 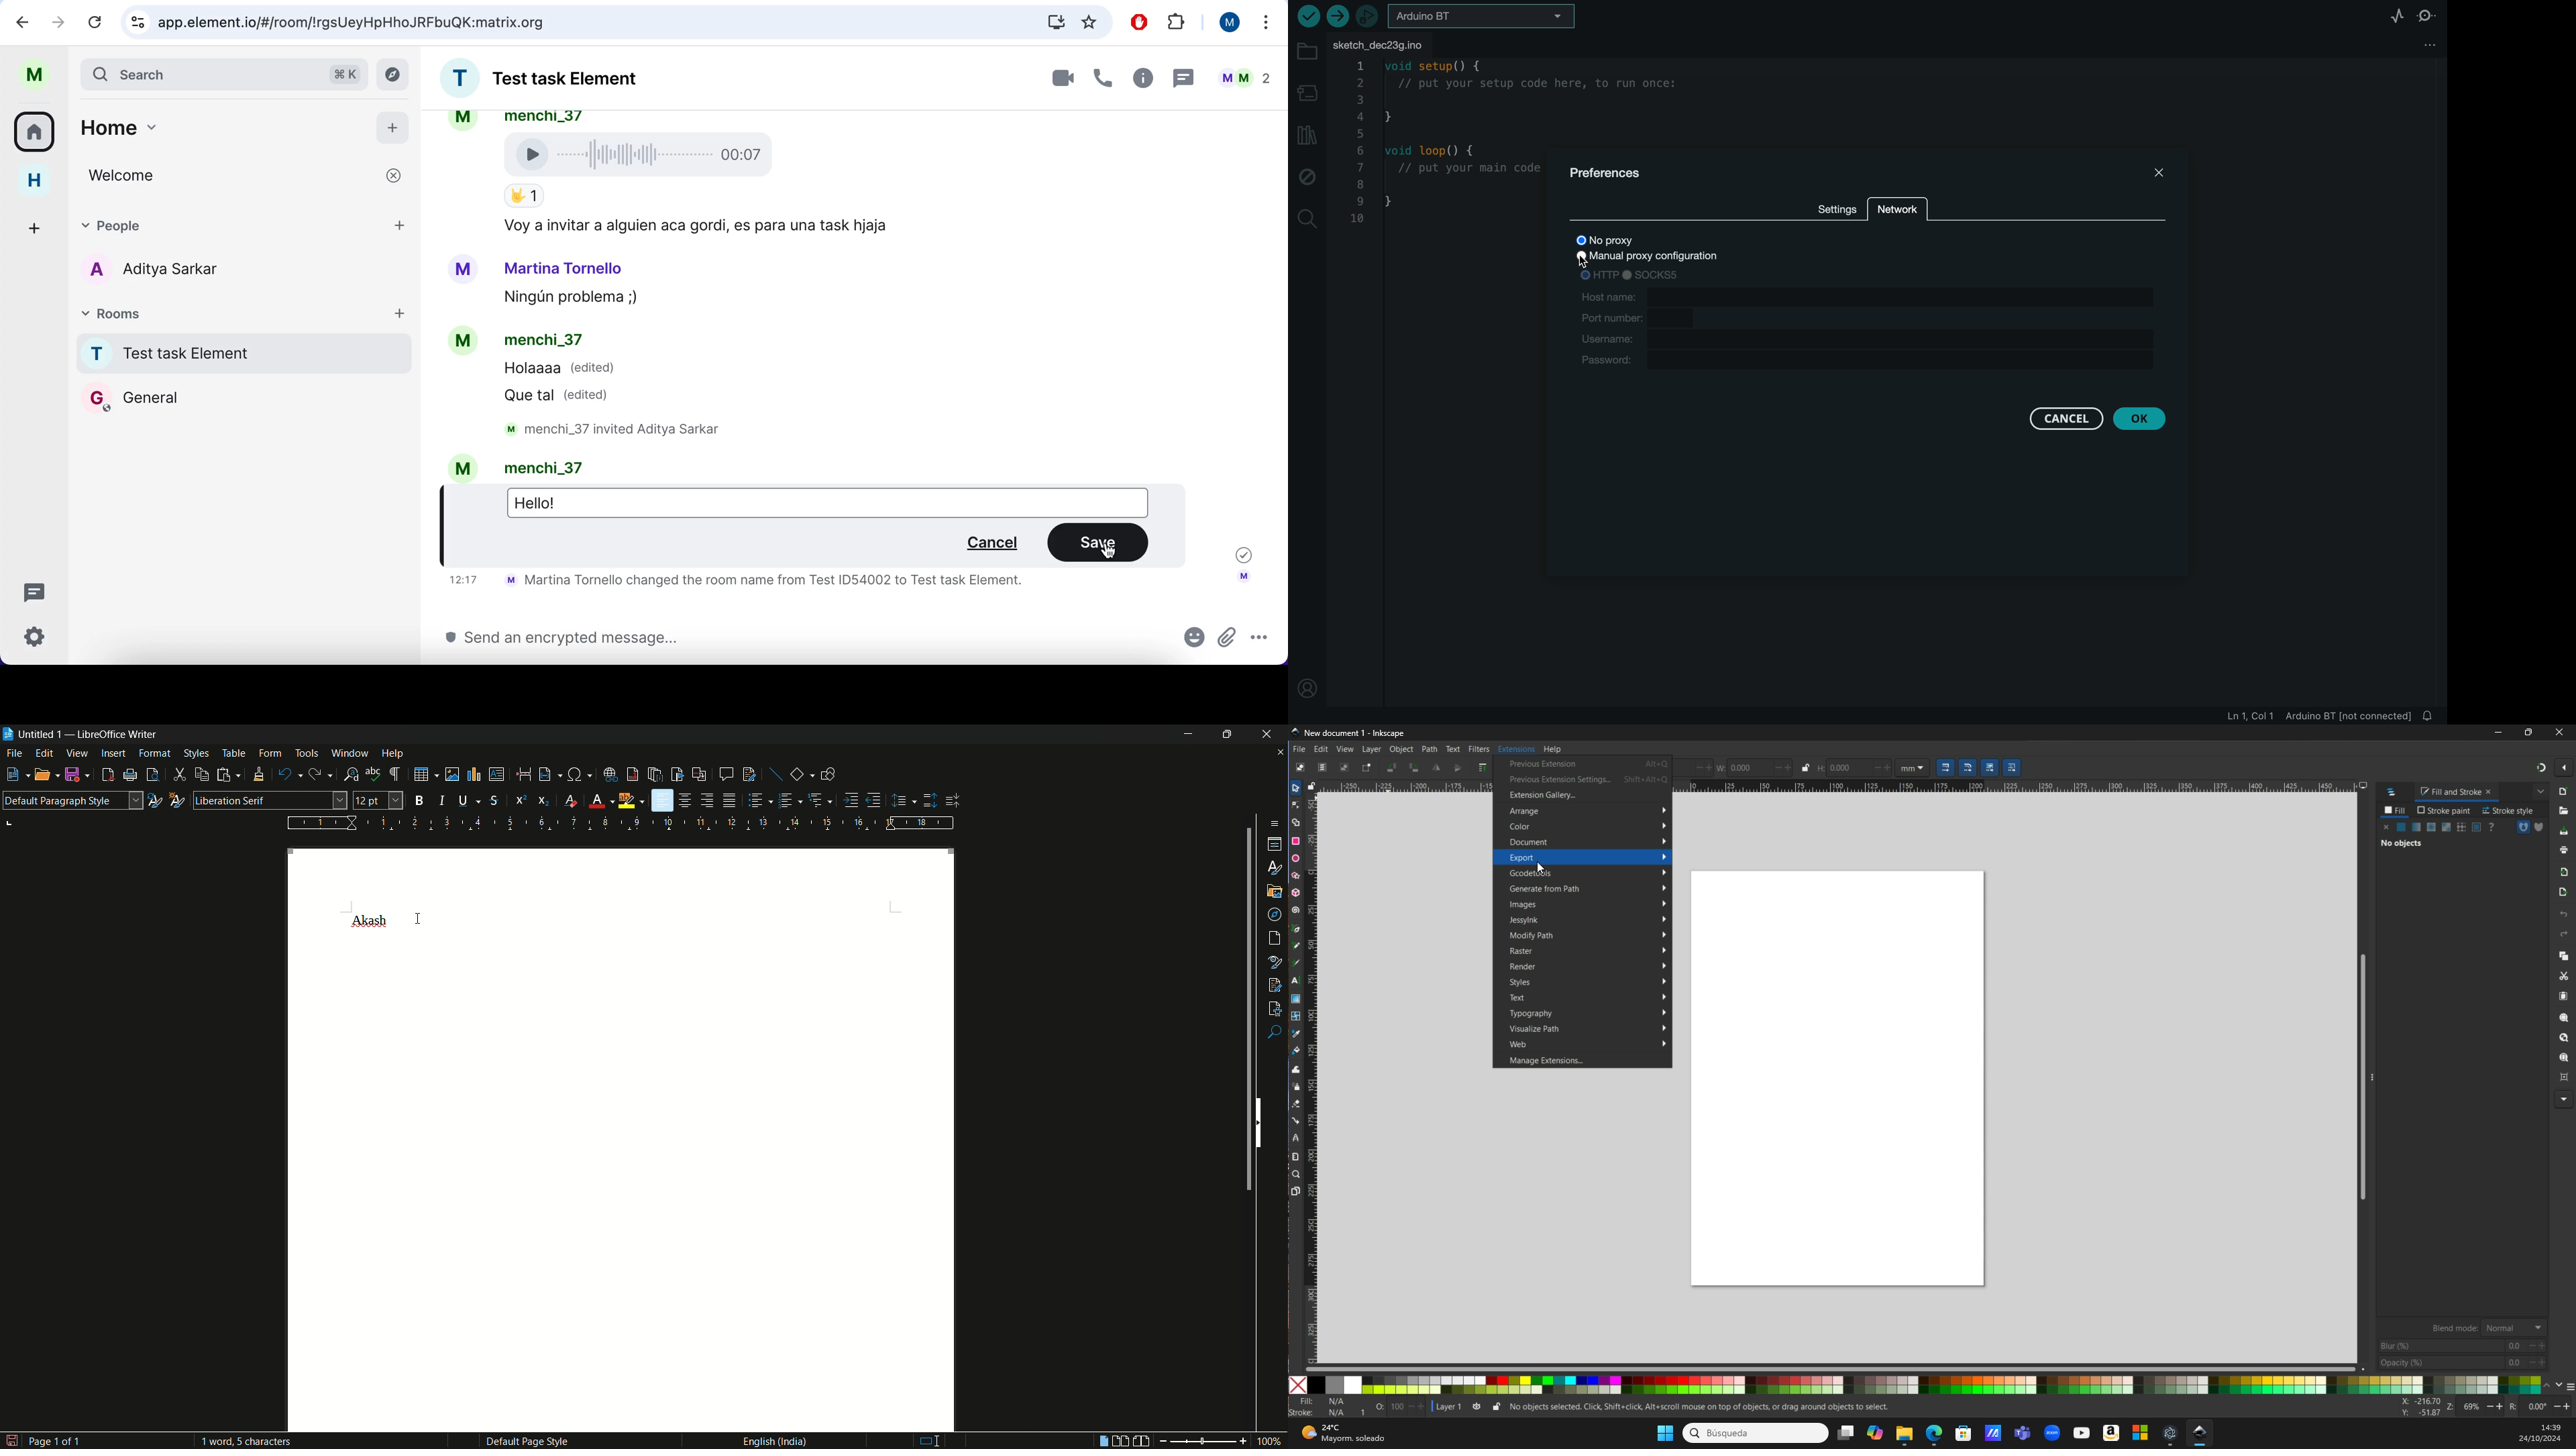 What do you see at coordinates (802, 642) in the screenshot?
I see `send message` at bounding box center [802, 642].